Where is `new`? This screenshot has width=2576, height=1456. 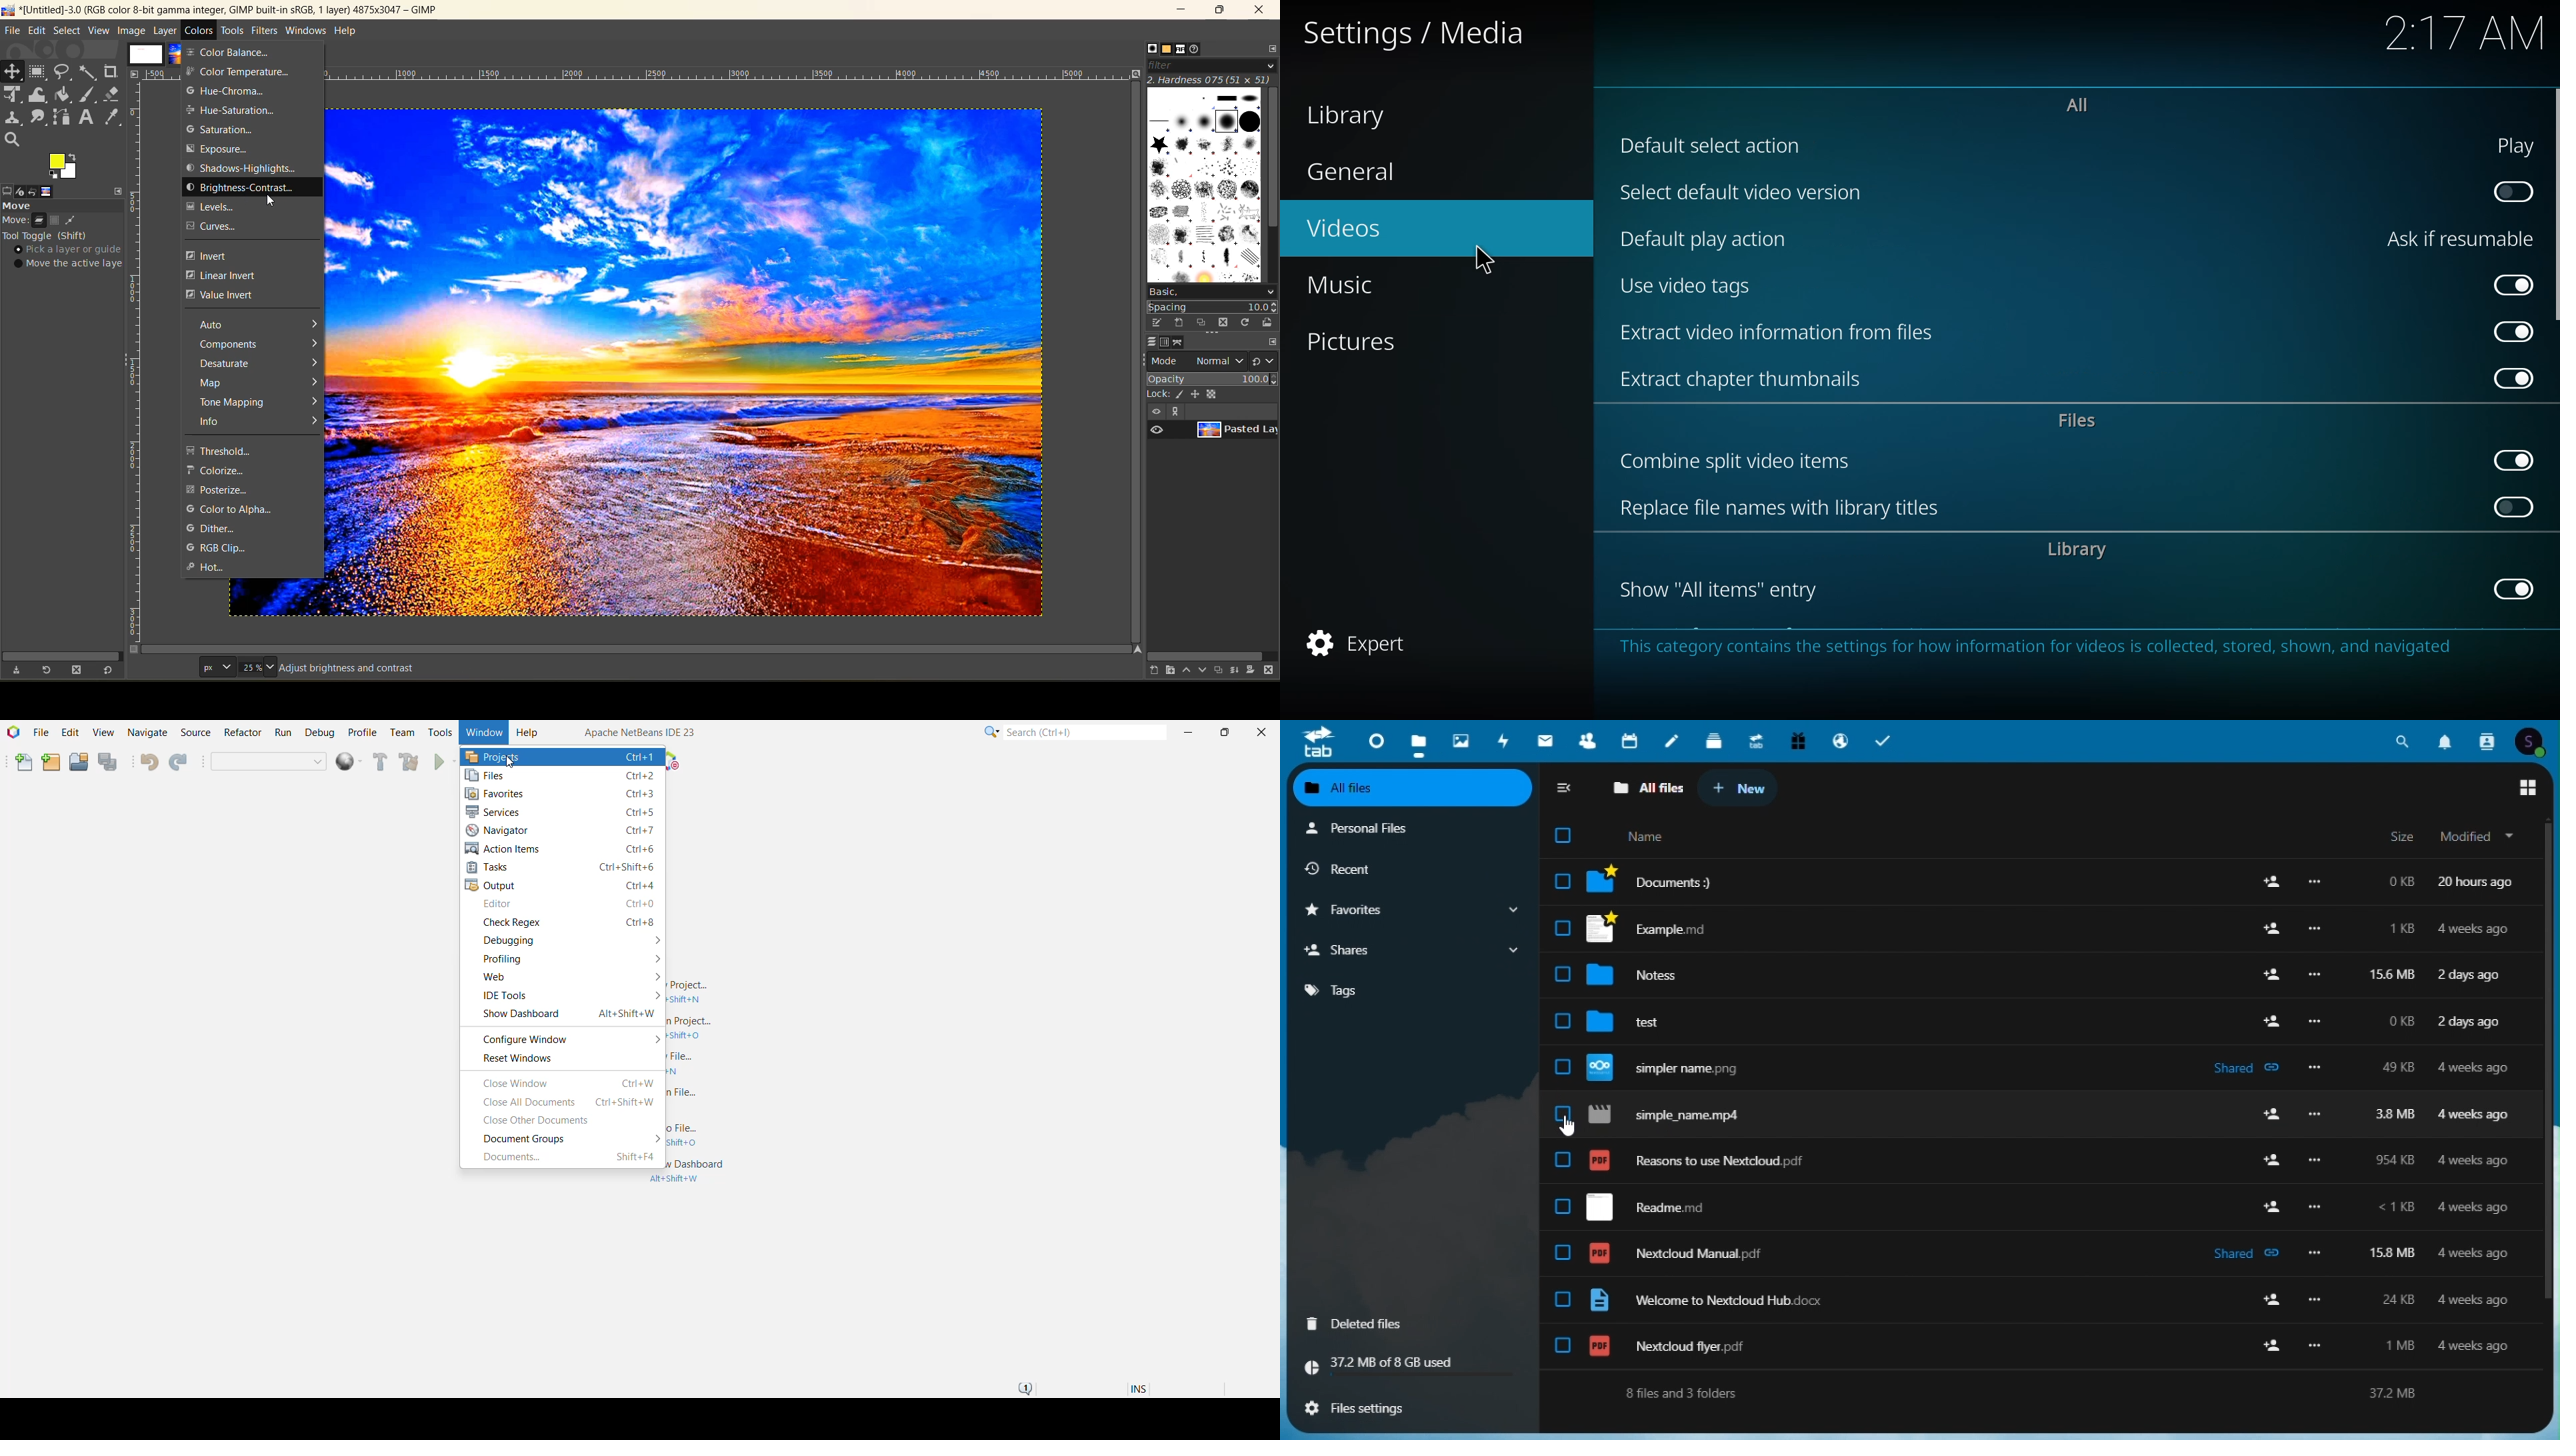 new is located at coordinates (1736, 789).